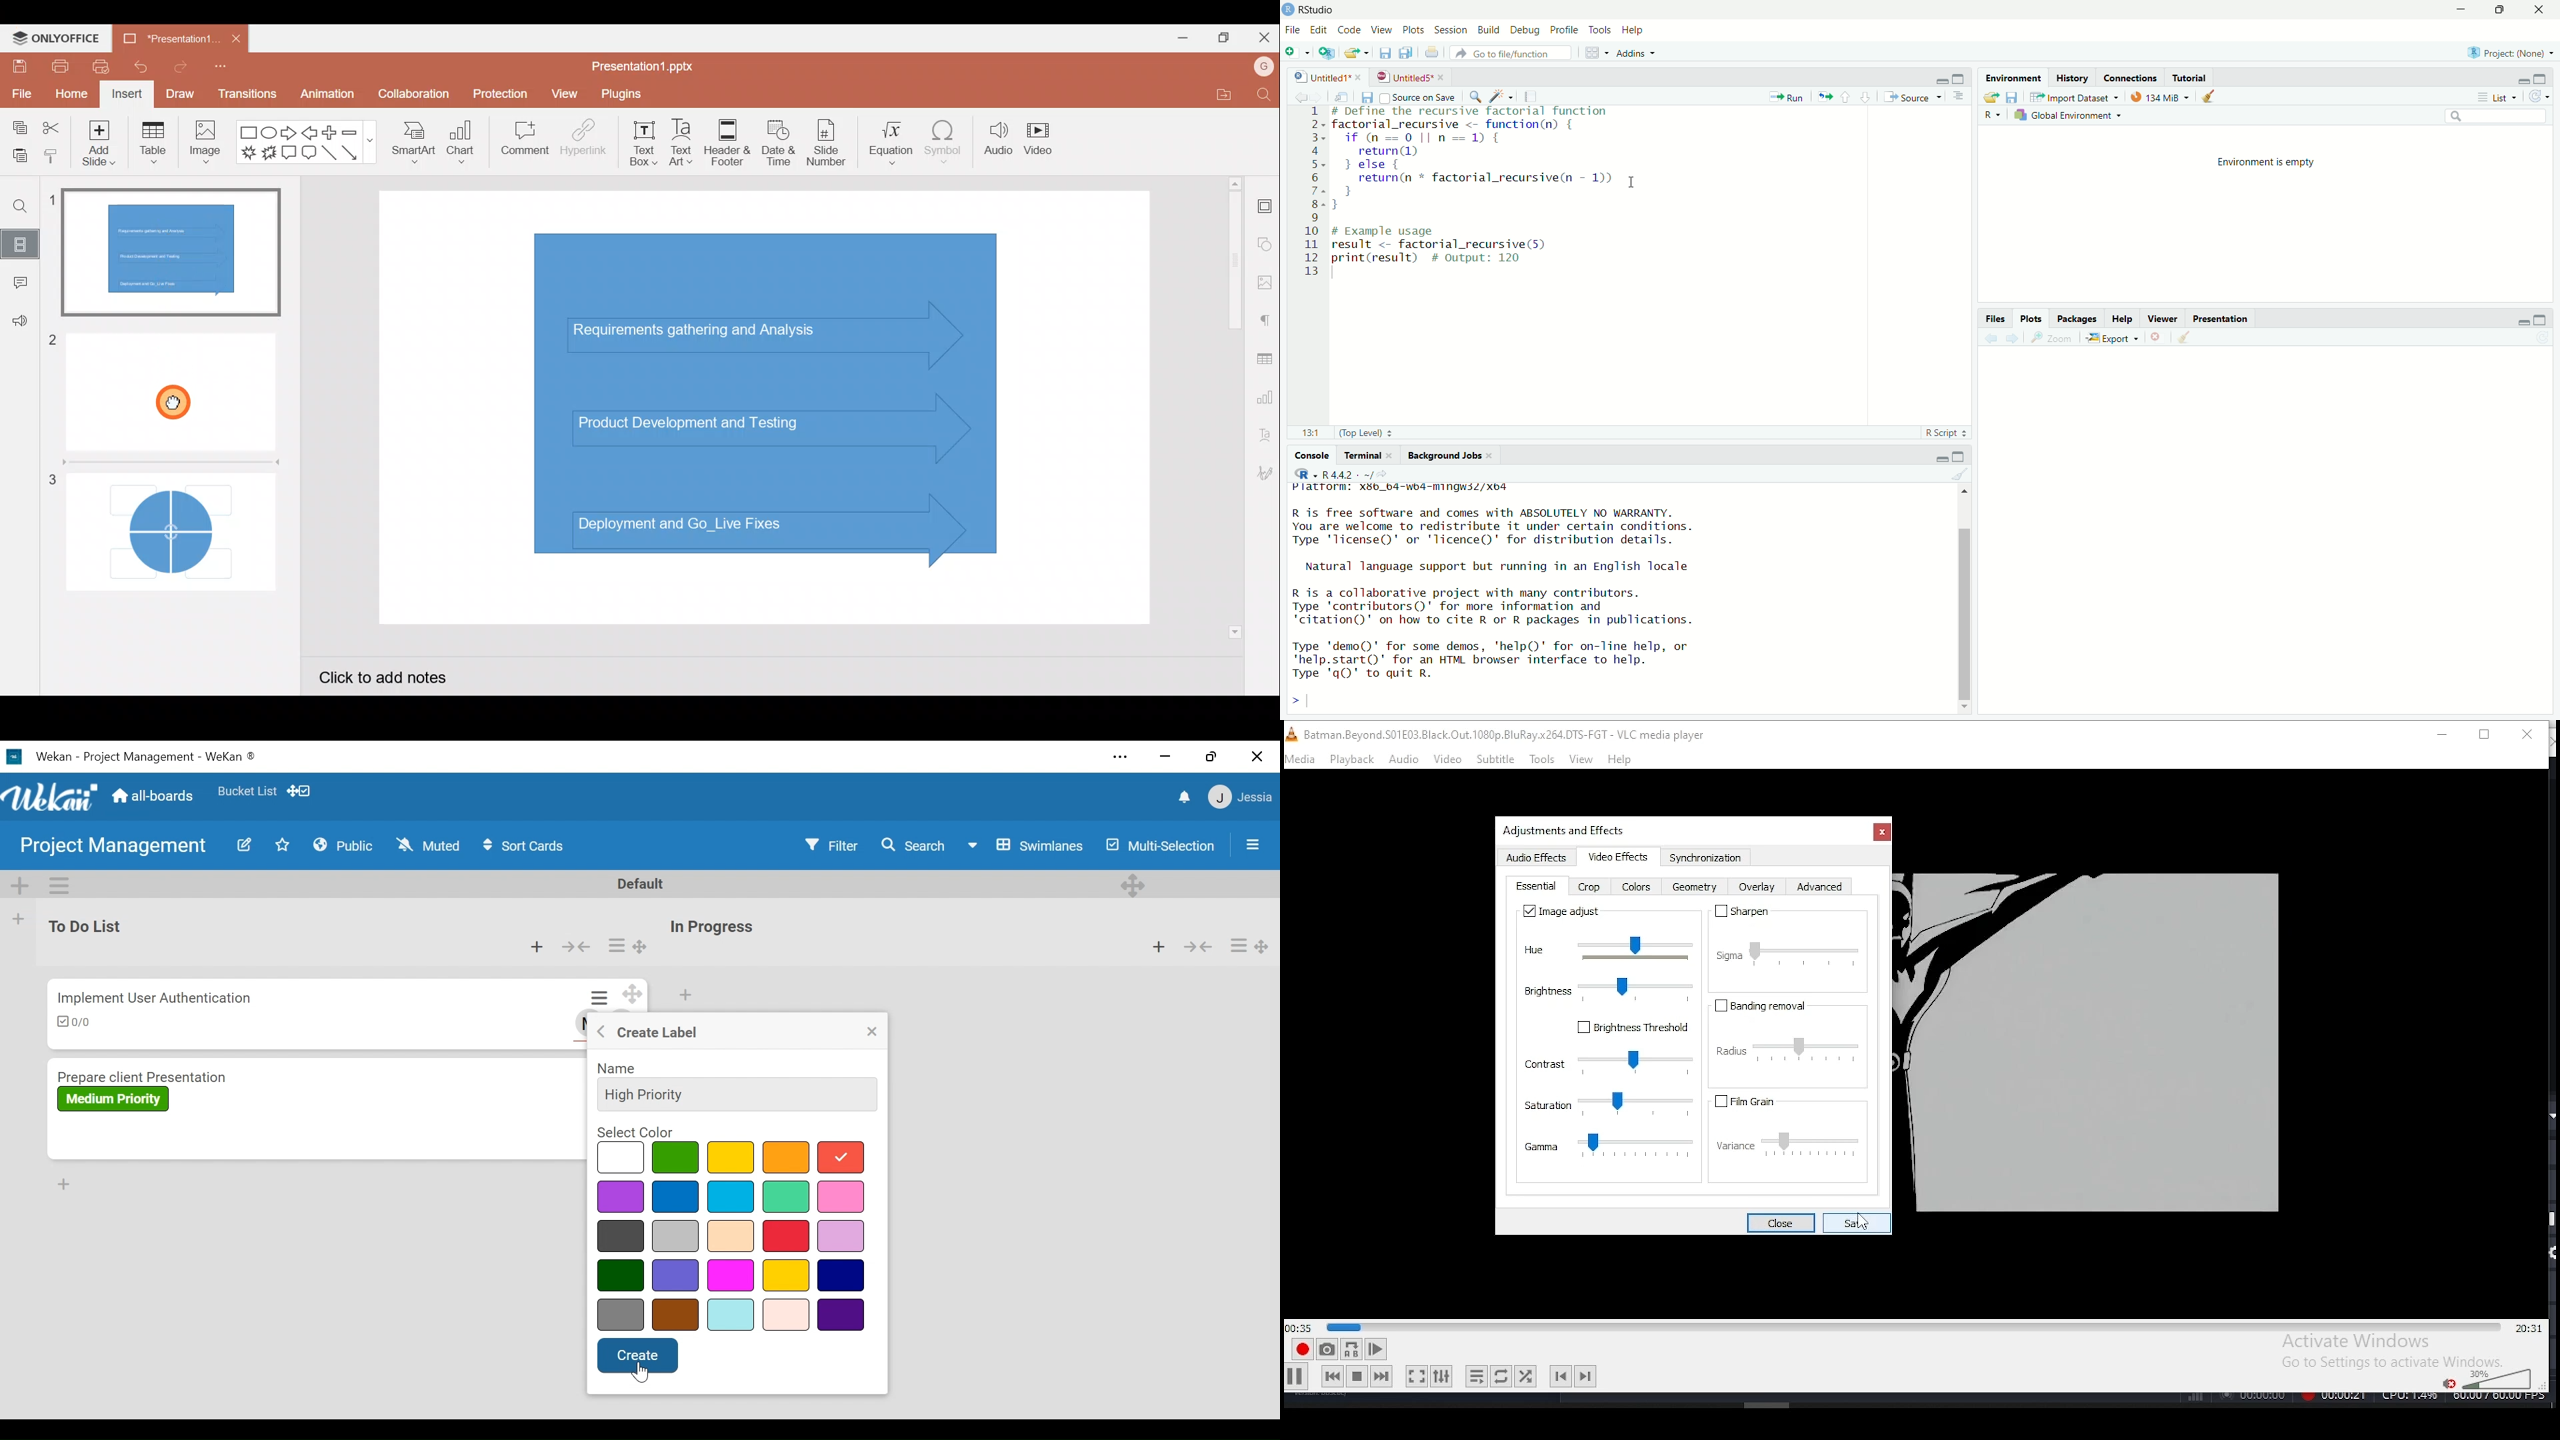  Describe the element at coordinates (1993, 115) in the screenshot. I see `R` at that location.